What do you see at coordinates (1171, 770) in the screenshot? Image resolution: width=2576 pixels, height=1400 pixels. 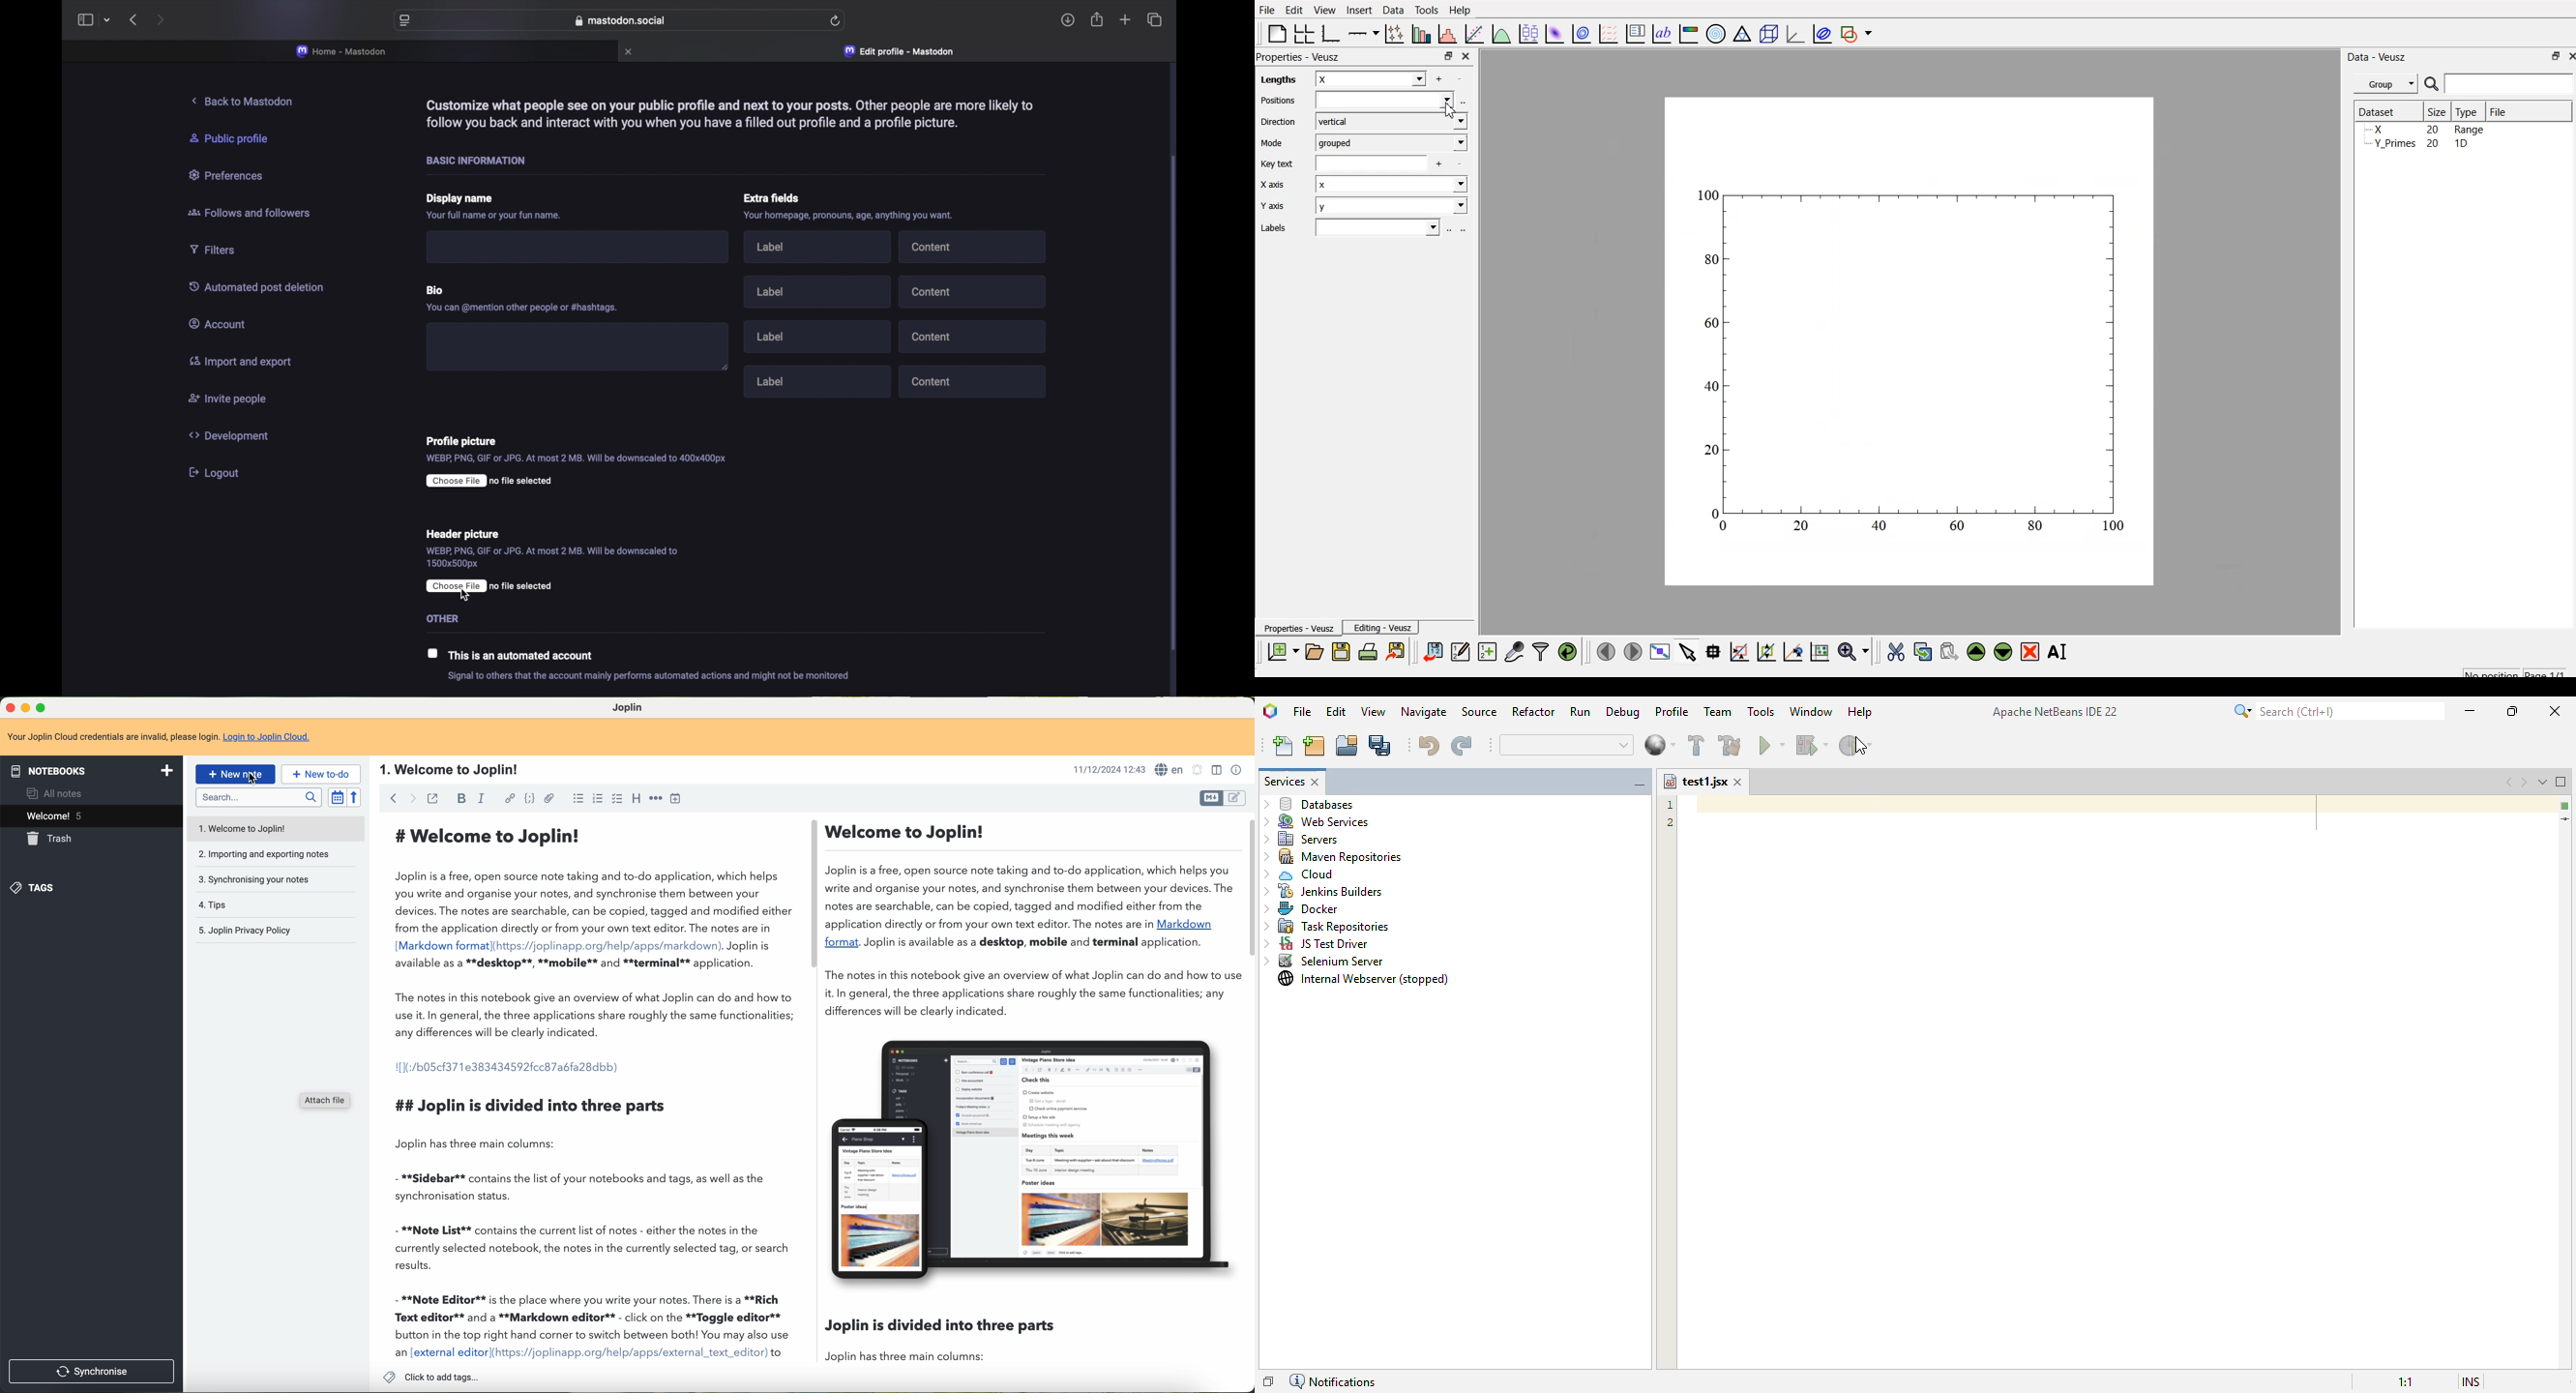 I see `language` at bounding box center [1171, 770].